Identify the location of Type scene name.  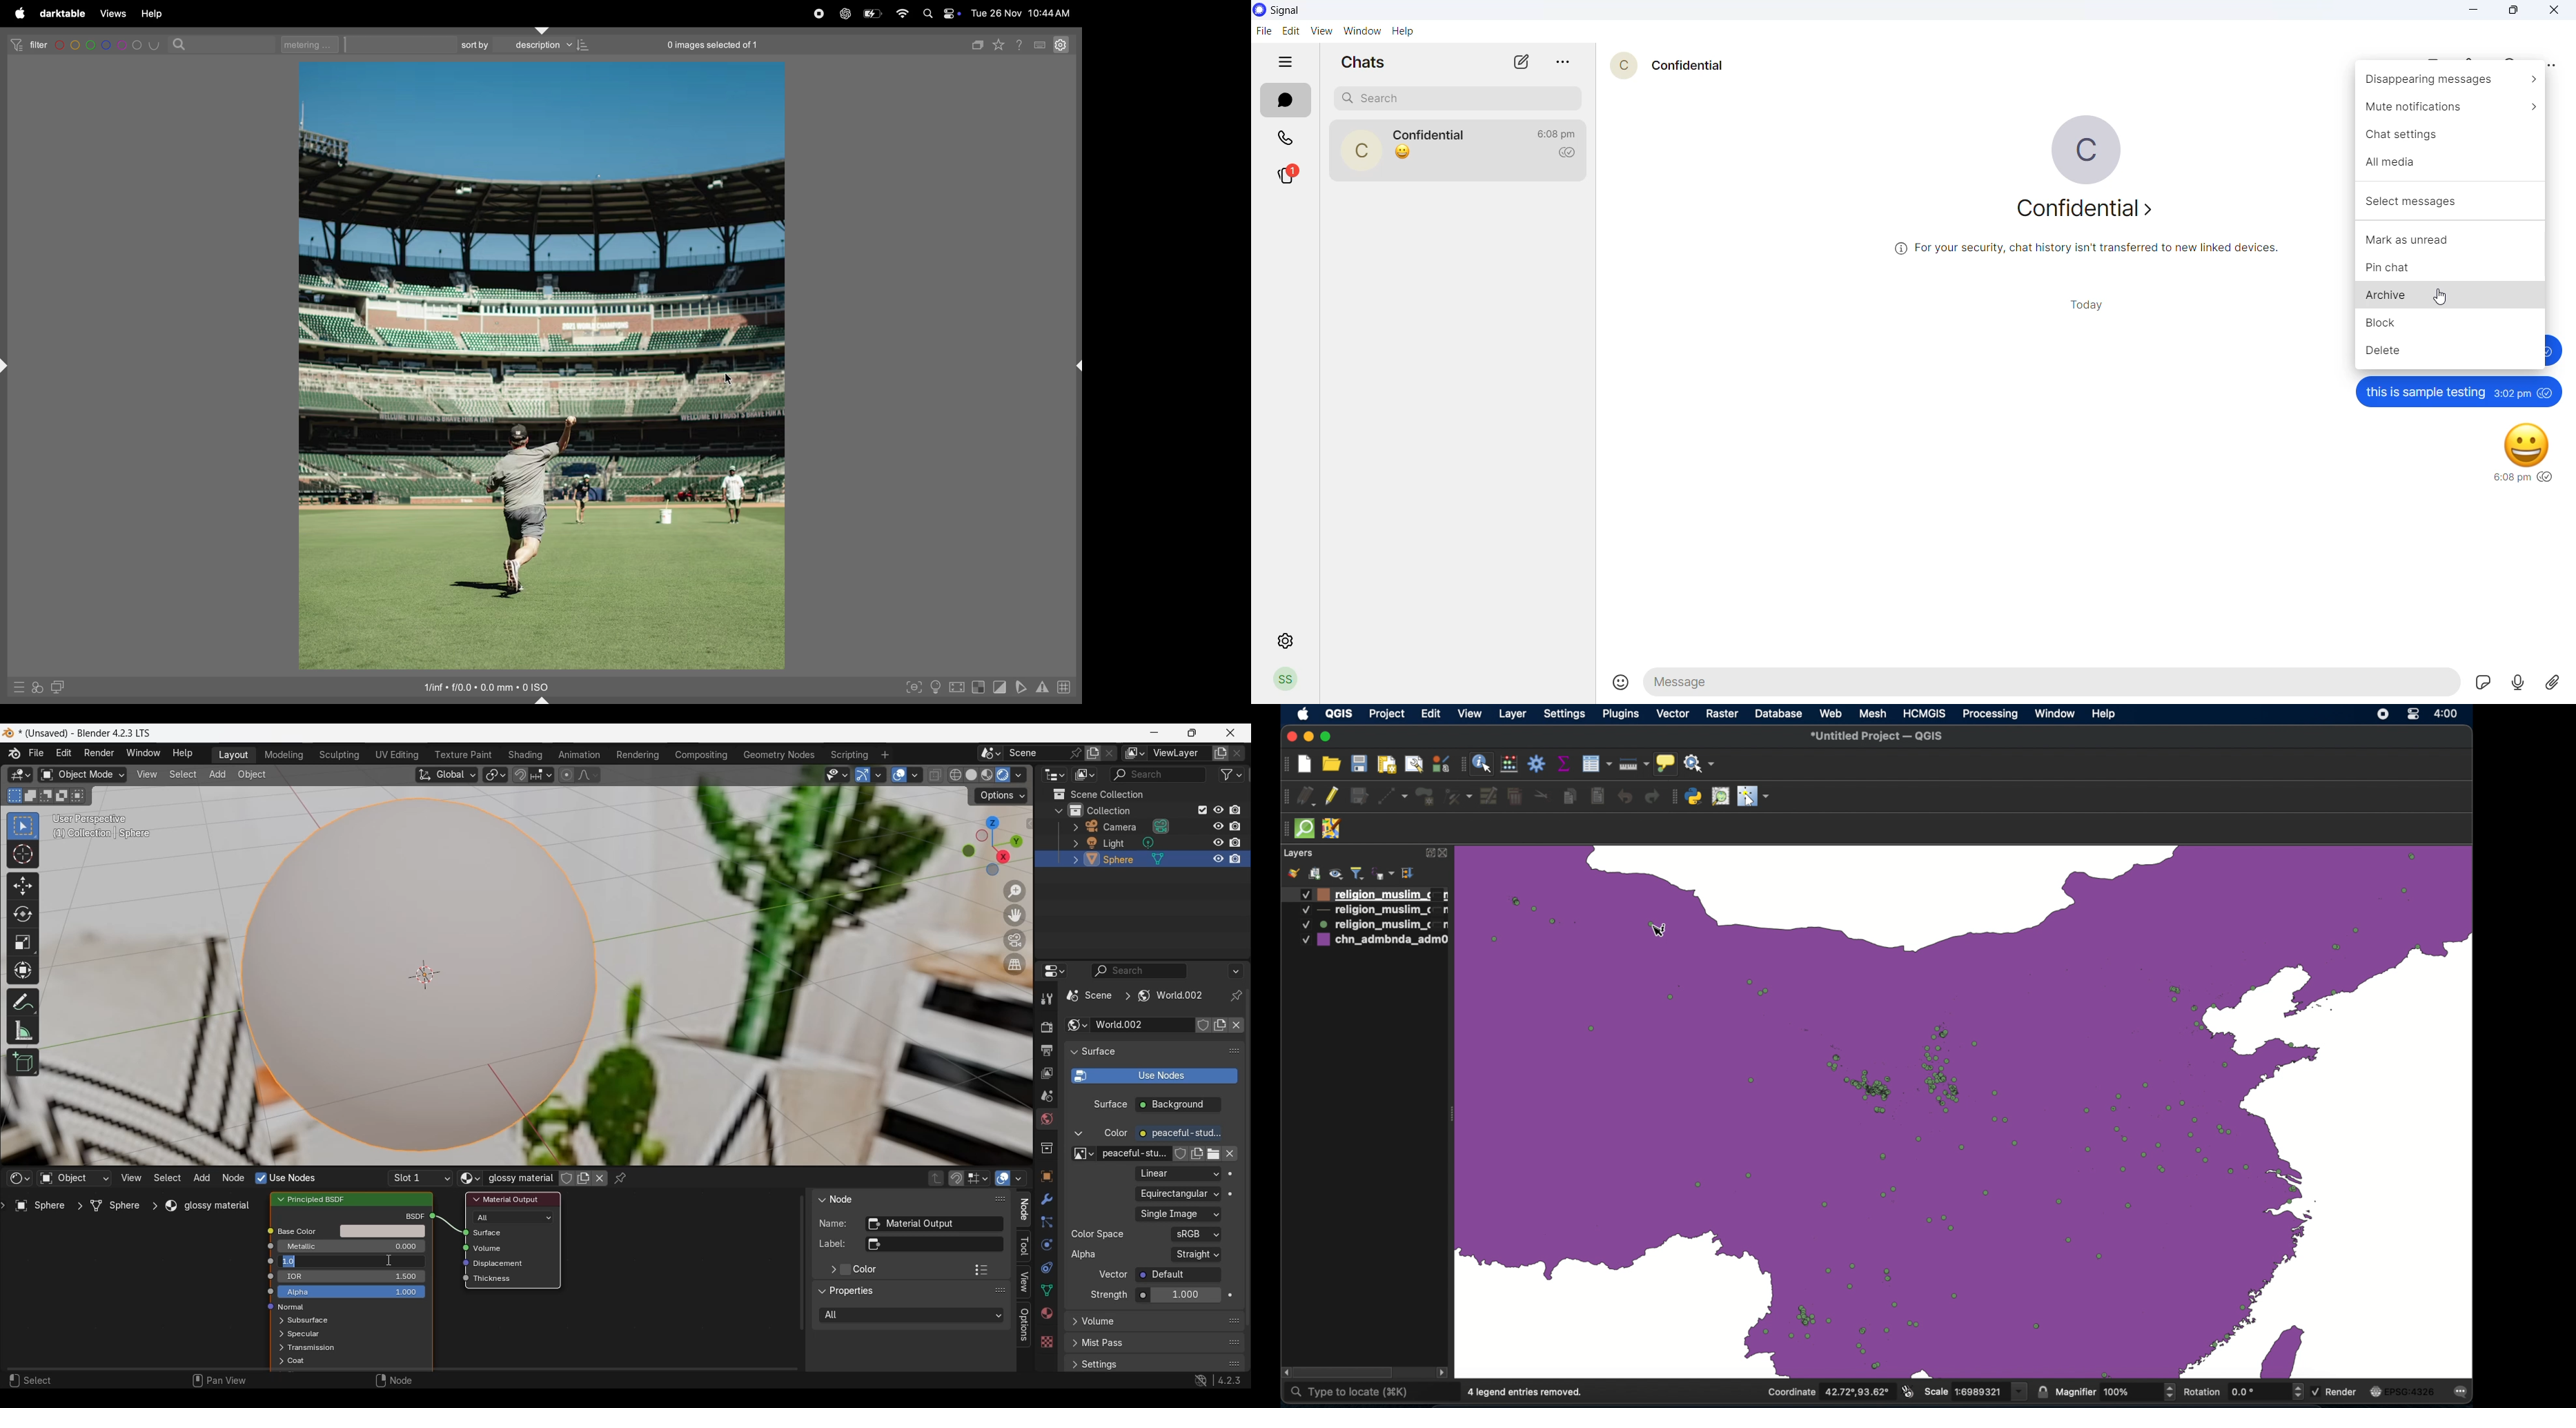
(1034, 753).